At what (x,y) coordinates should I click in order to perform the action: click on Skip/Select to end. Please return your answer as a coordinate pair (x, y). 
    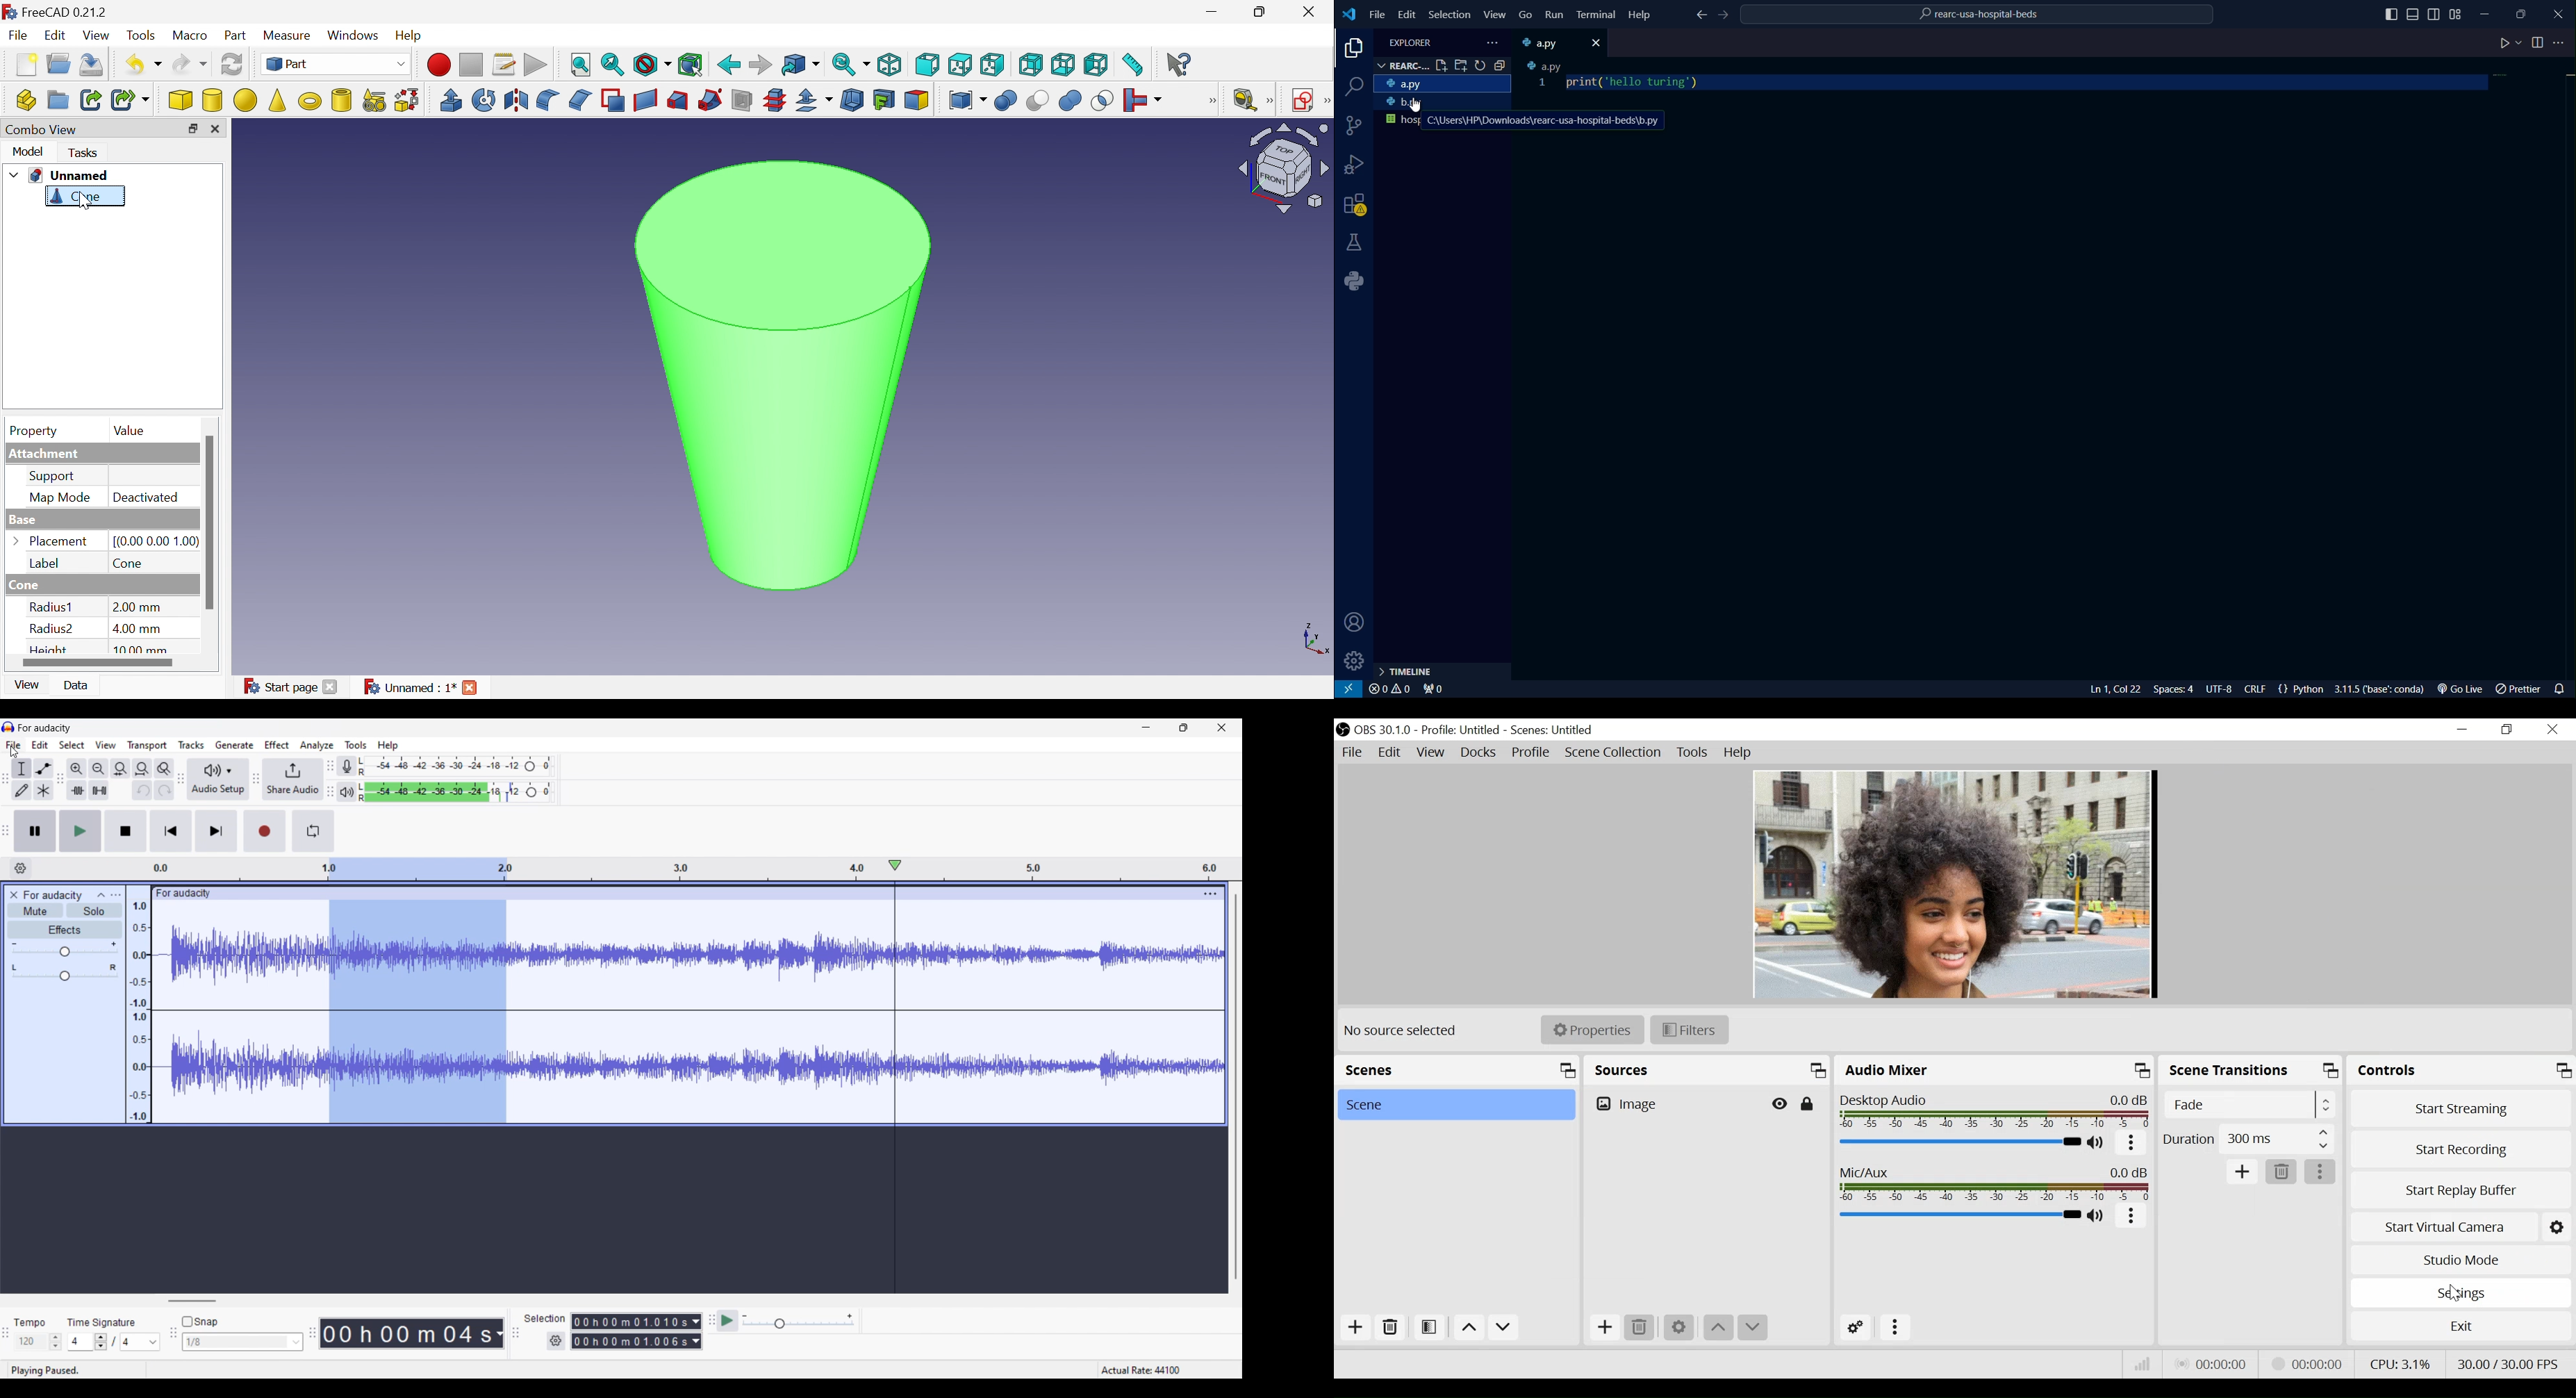
    Looking at the image, I should click on (216, 831).